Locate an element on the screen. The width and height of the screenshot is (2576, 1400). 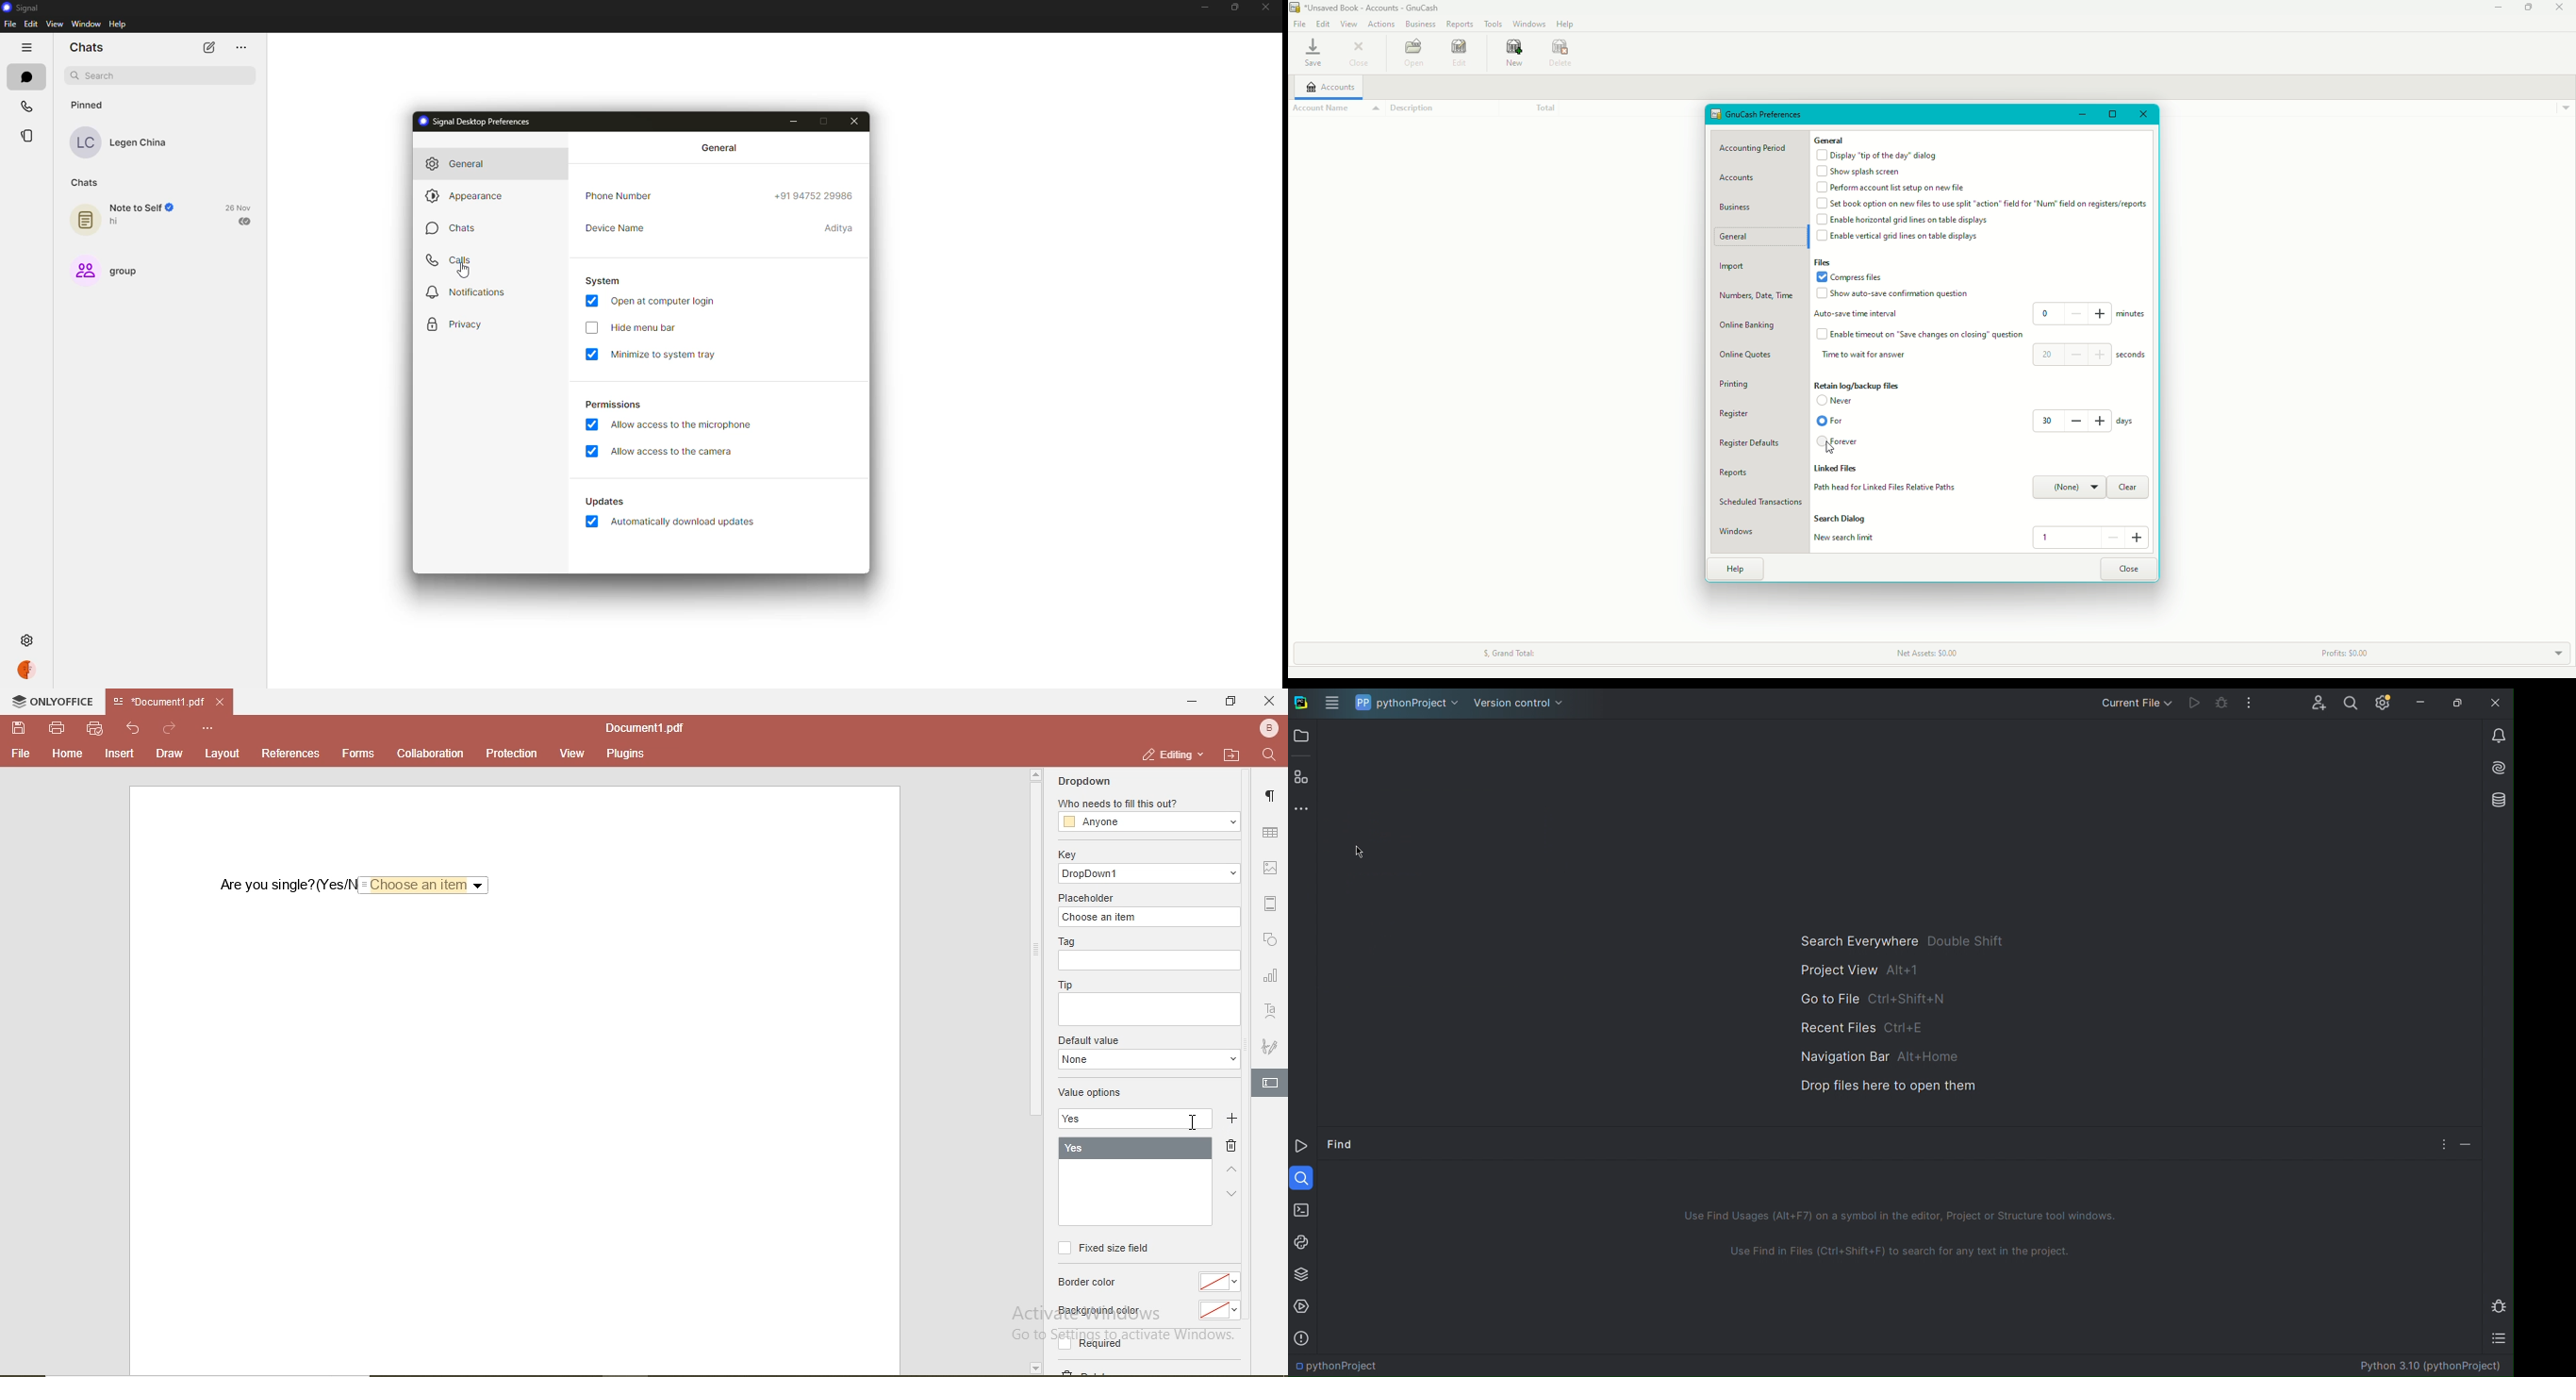
signature is located at coordinates (1271, 1044).